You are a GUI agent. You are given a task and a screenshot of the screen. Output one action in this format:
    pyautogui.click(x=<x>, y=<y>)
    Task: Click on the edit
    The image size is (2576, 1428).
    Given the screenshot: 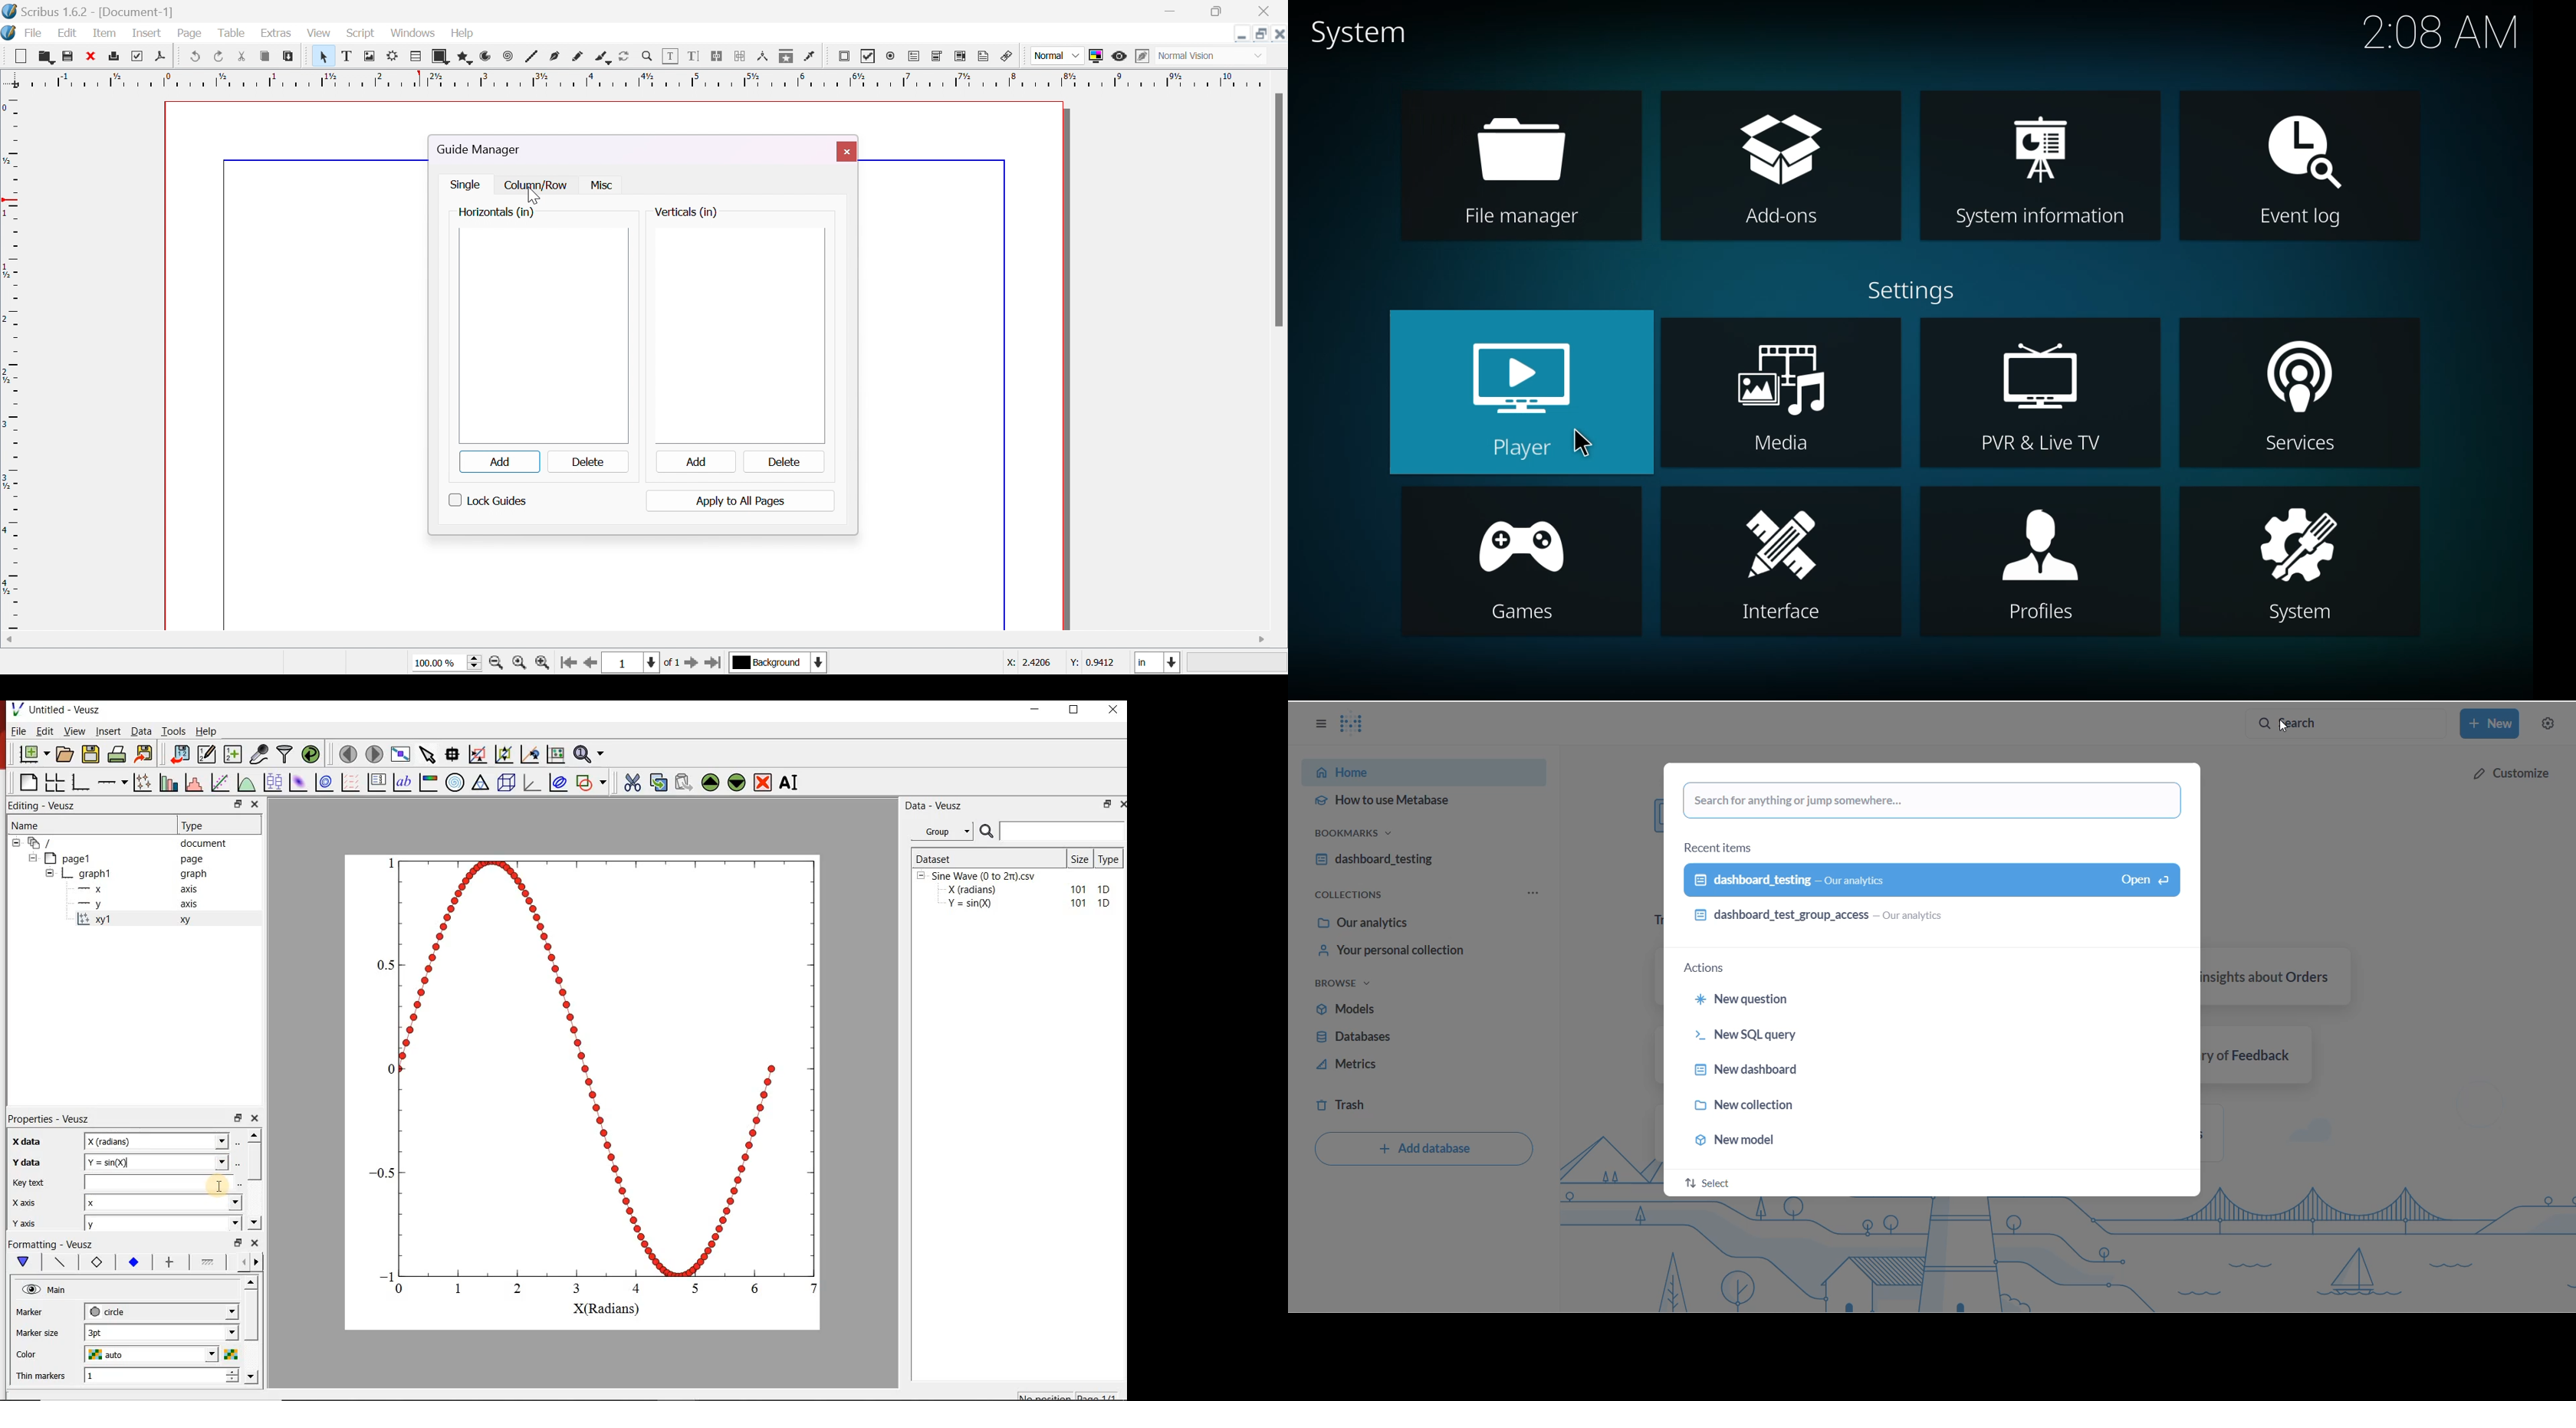 What is the action you would take?
    pyautogui.click(x=67, y=33)
    